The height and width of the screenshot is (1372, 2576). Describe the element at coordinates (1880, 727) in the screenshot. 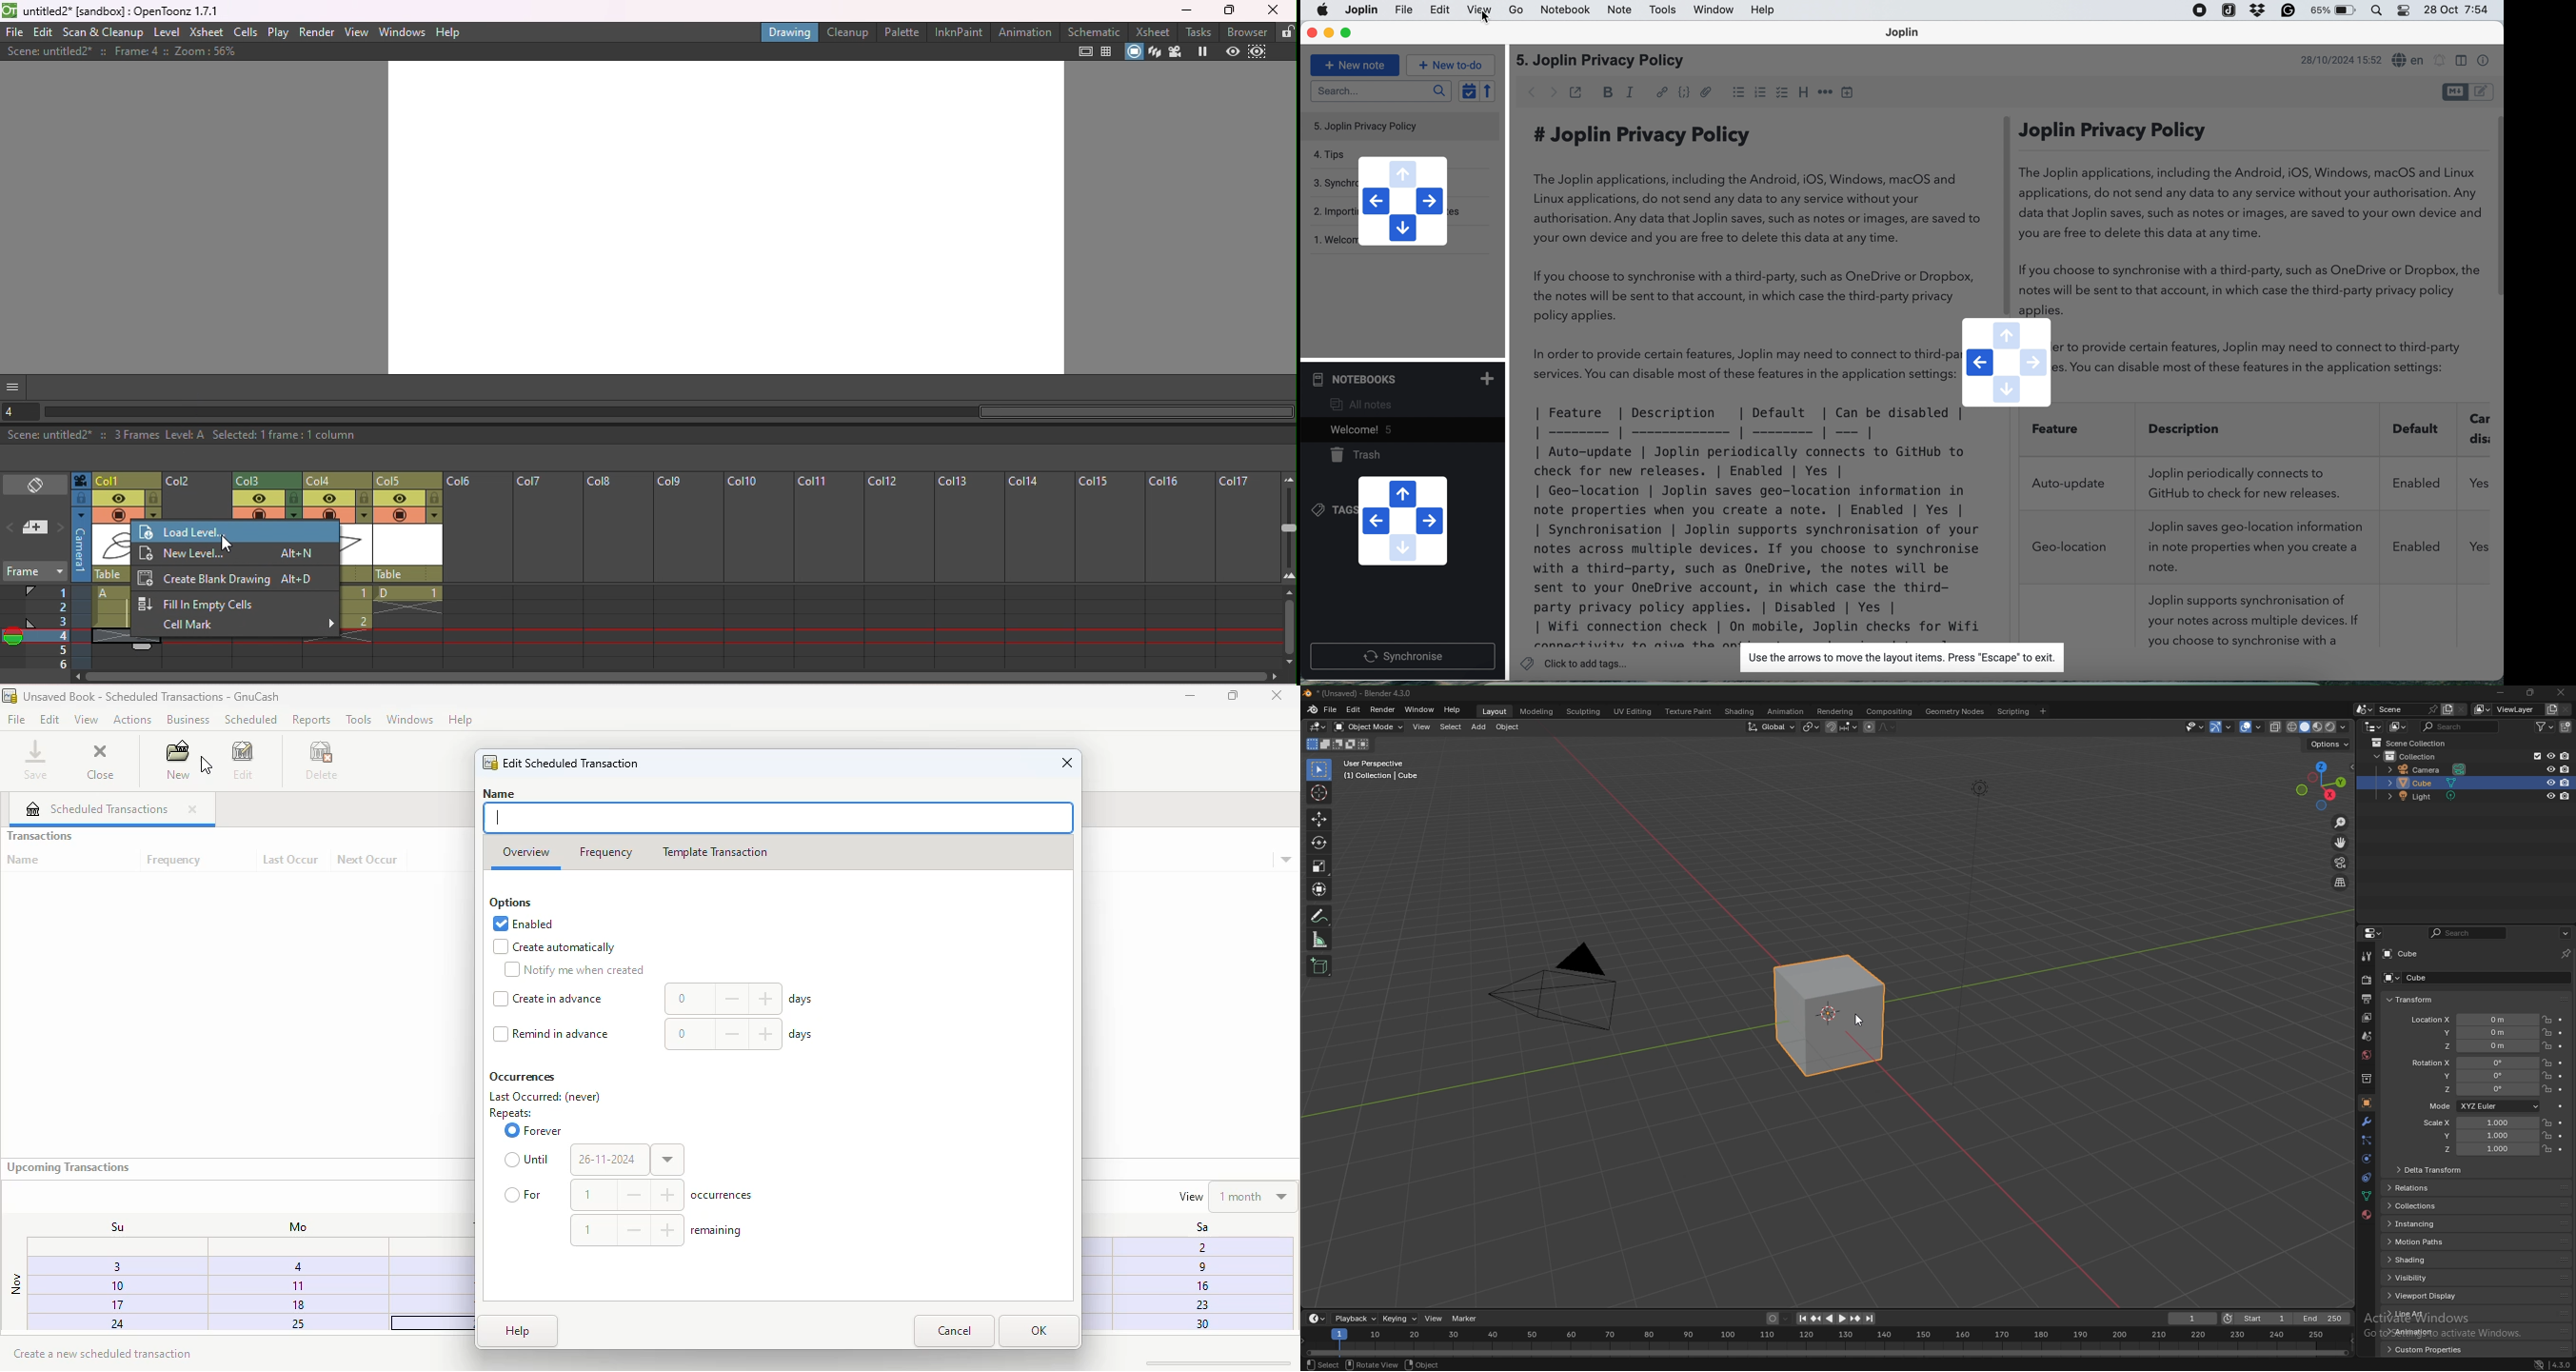

I see `proportional editing objcets` at that location.